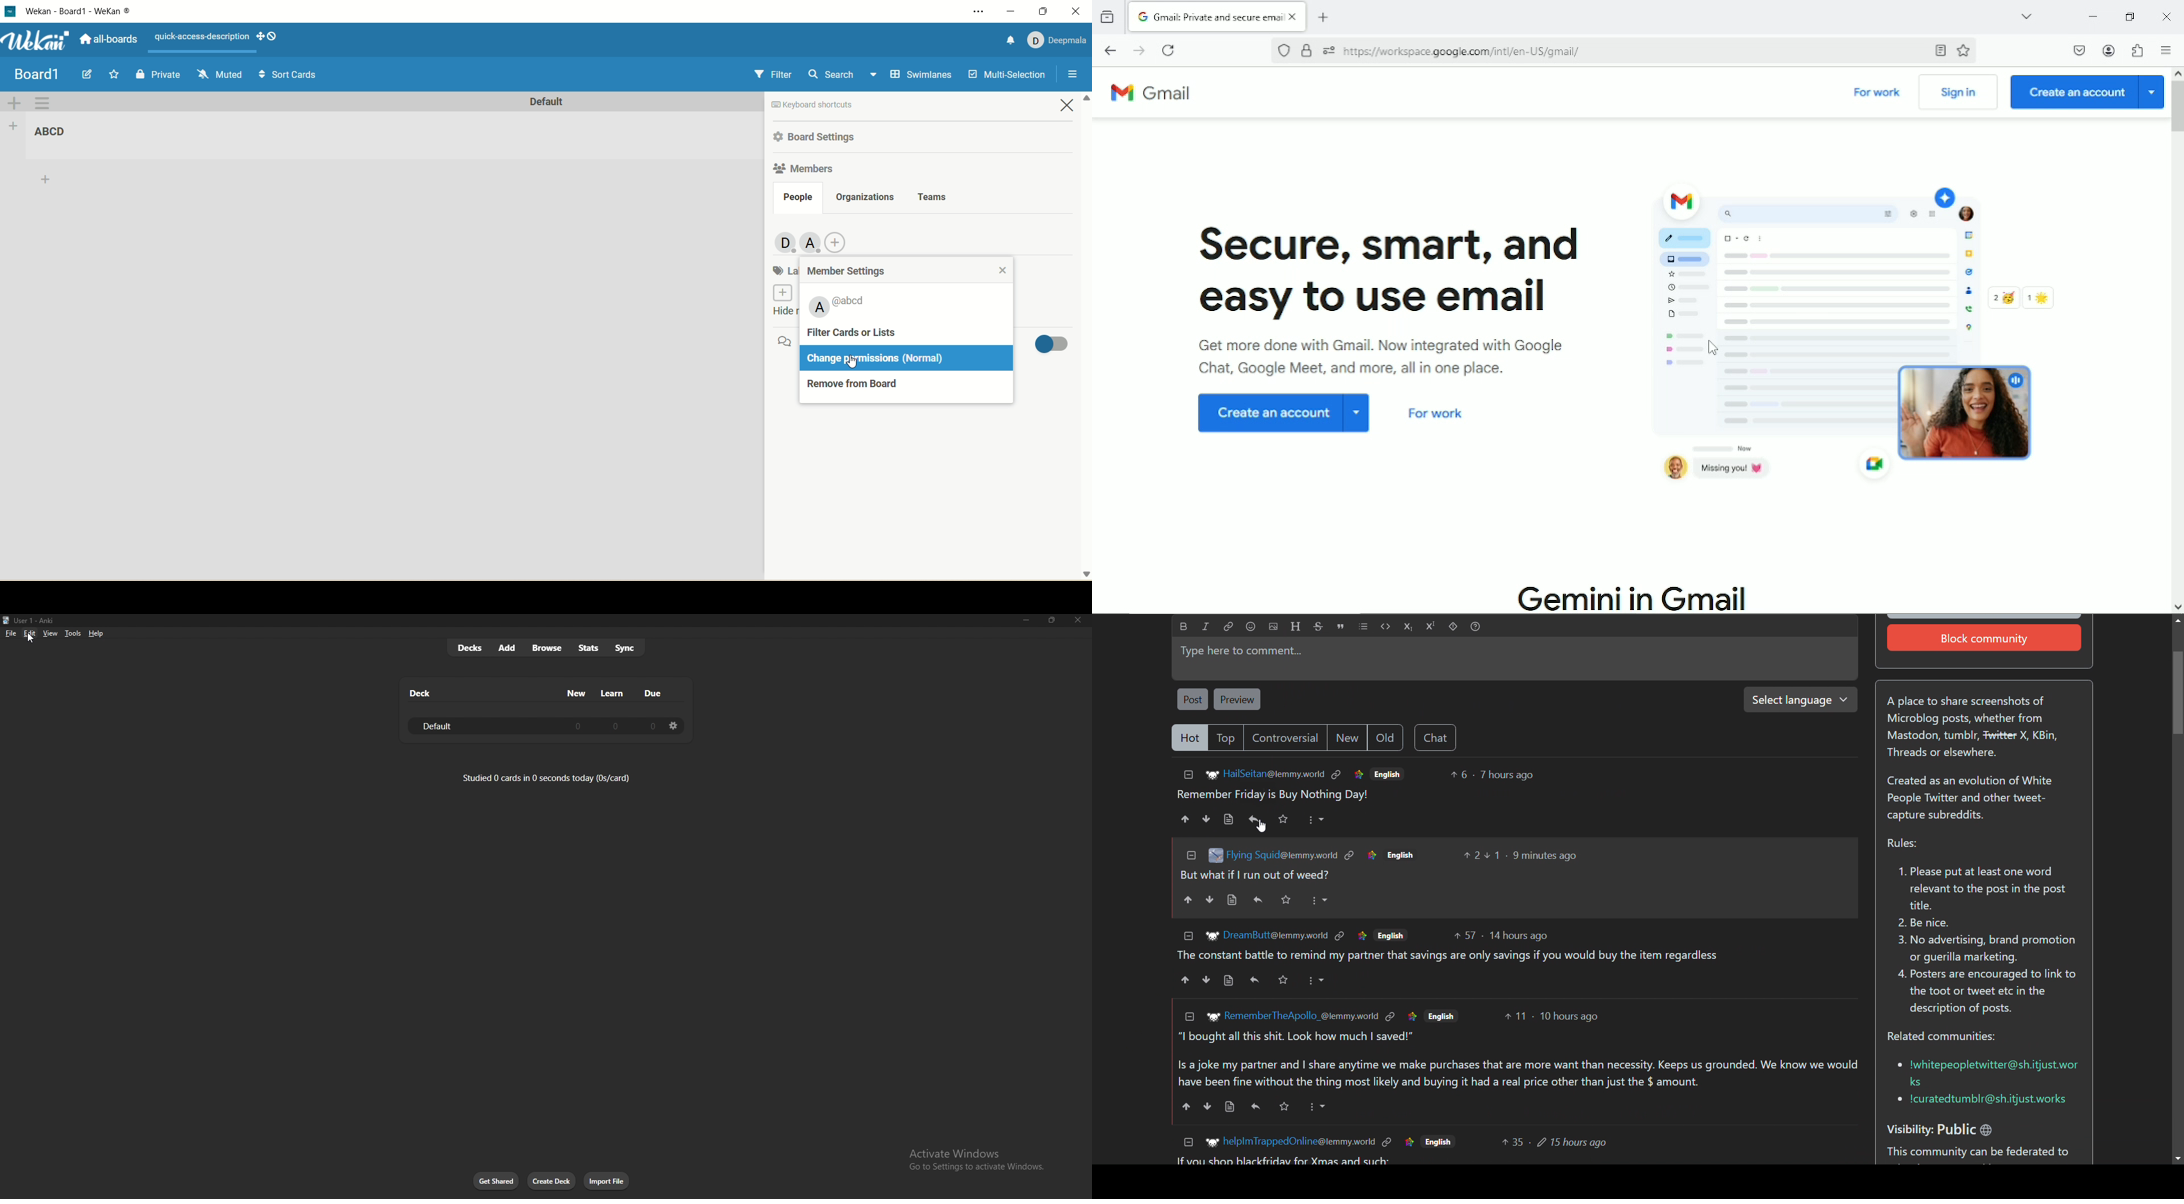  I want to click on studied 0 cards in 0 seconds today (0s/card), so click(547, 778).